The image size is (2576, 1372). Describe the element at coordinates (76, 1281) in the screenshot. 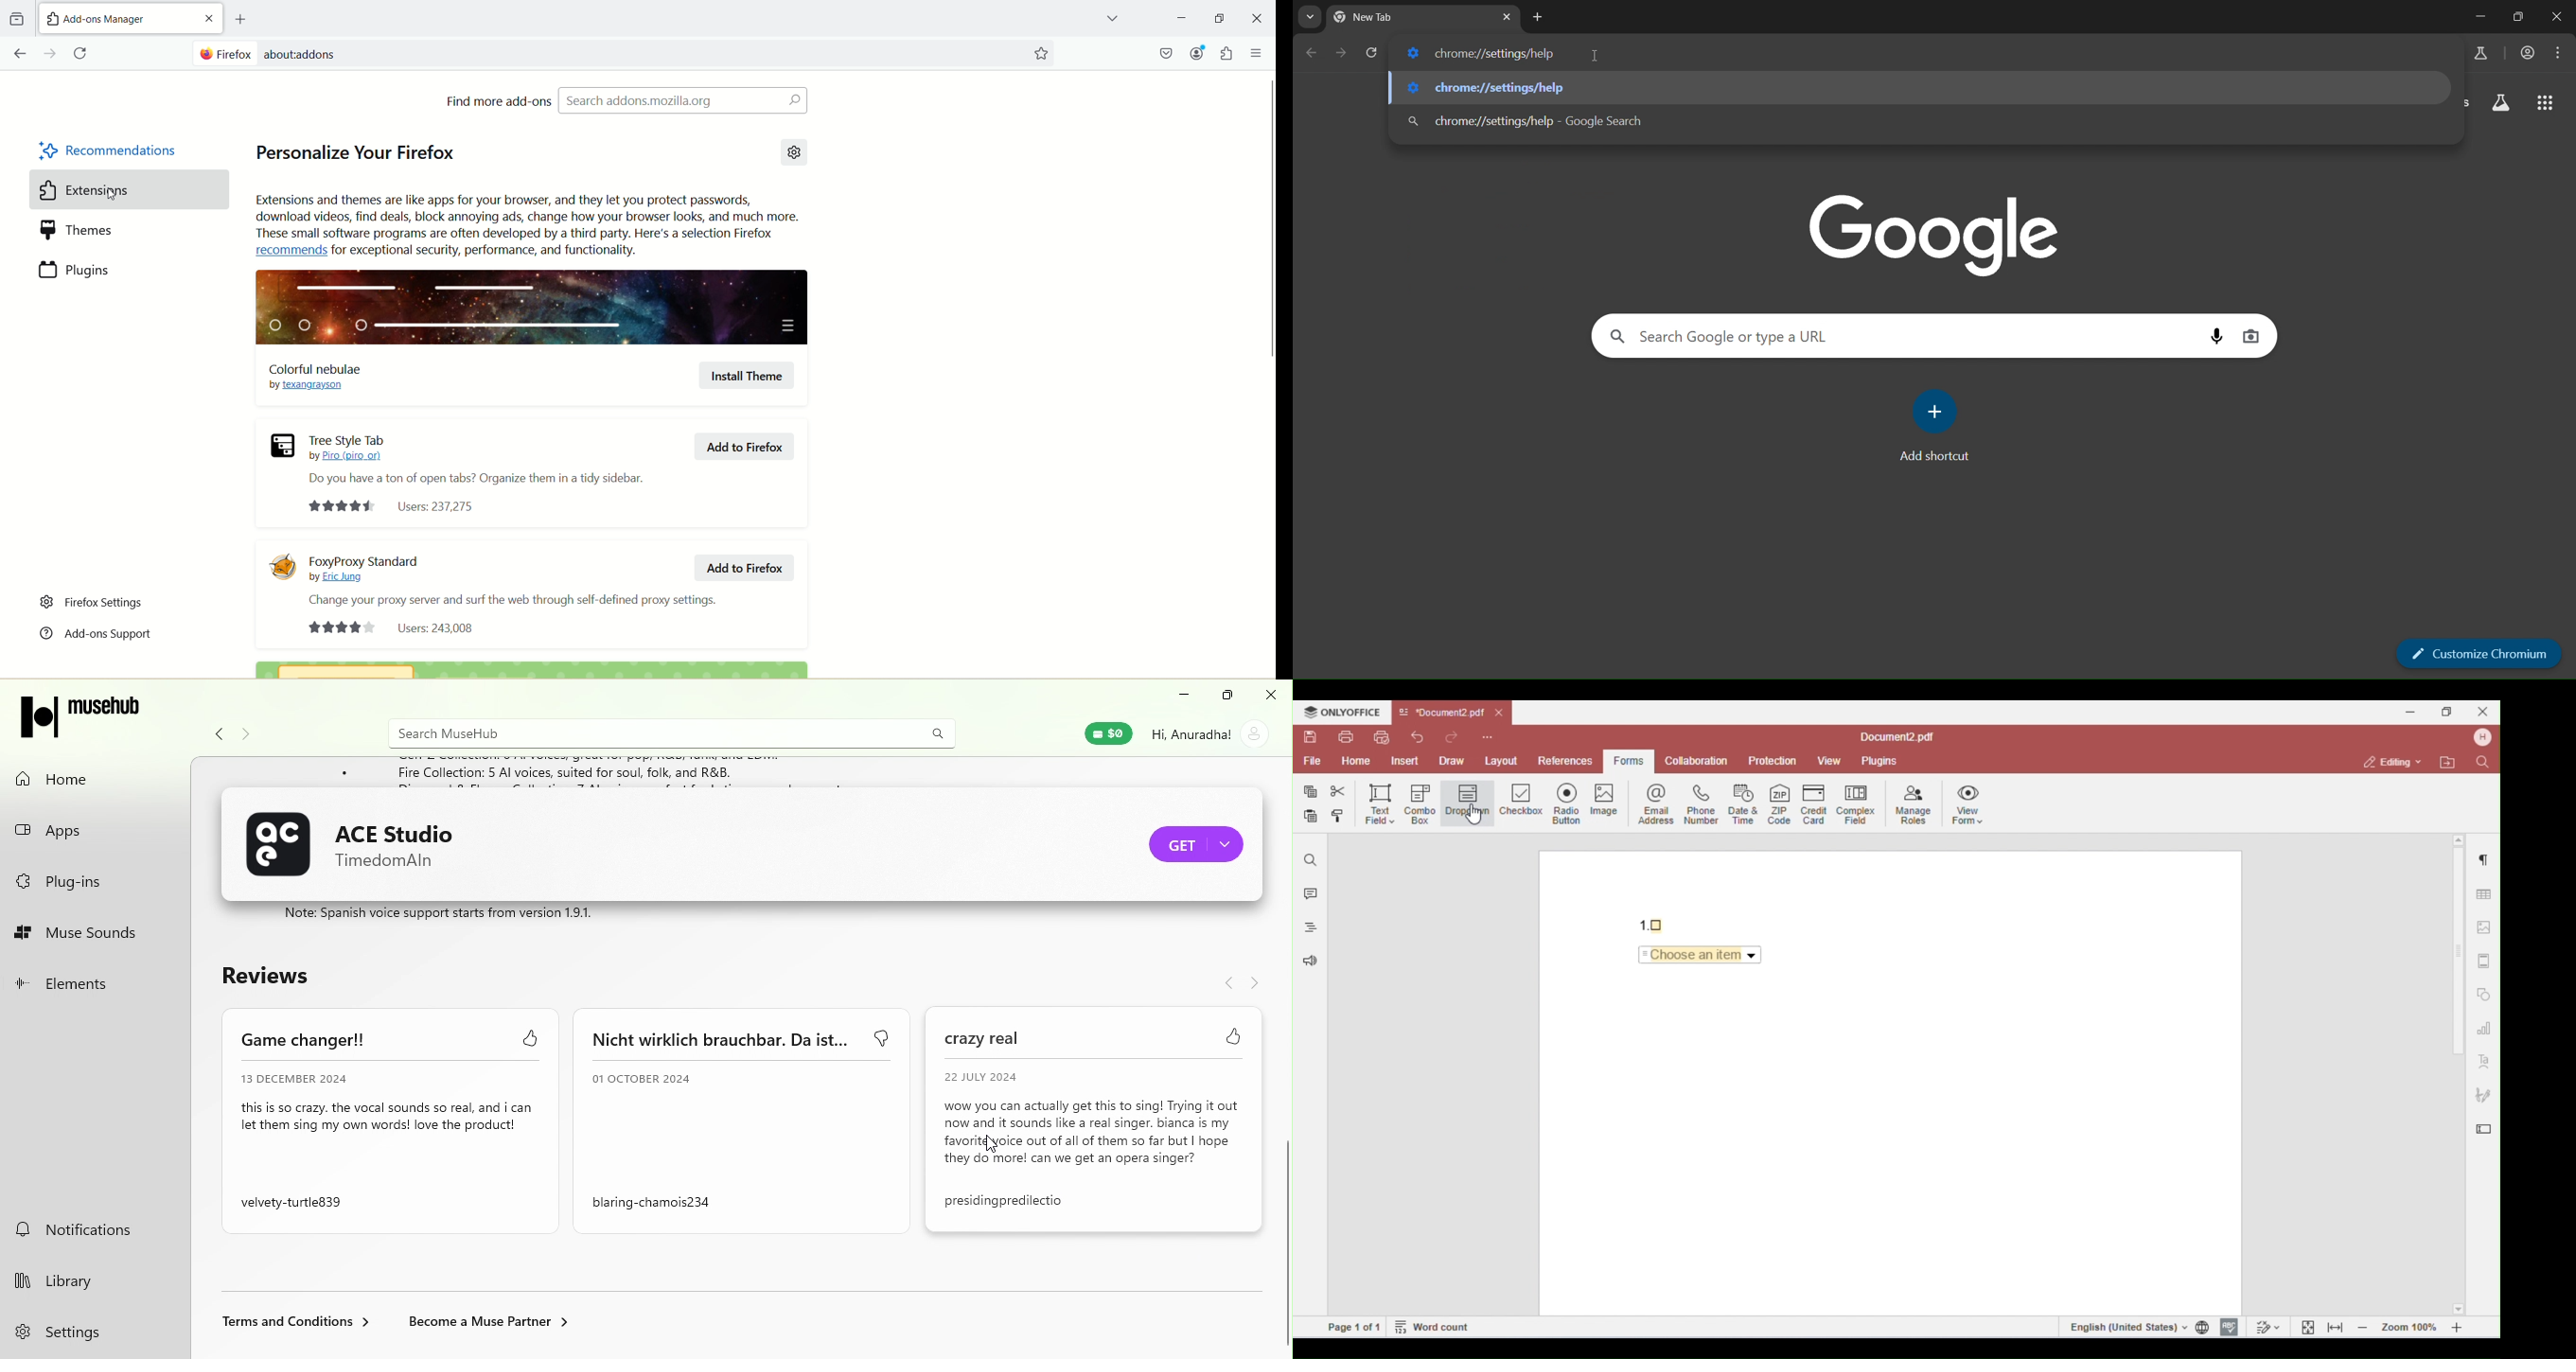

I see `library` at that location.